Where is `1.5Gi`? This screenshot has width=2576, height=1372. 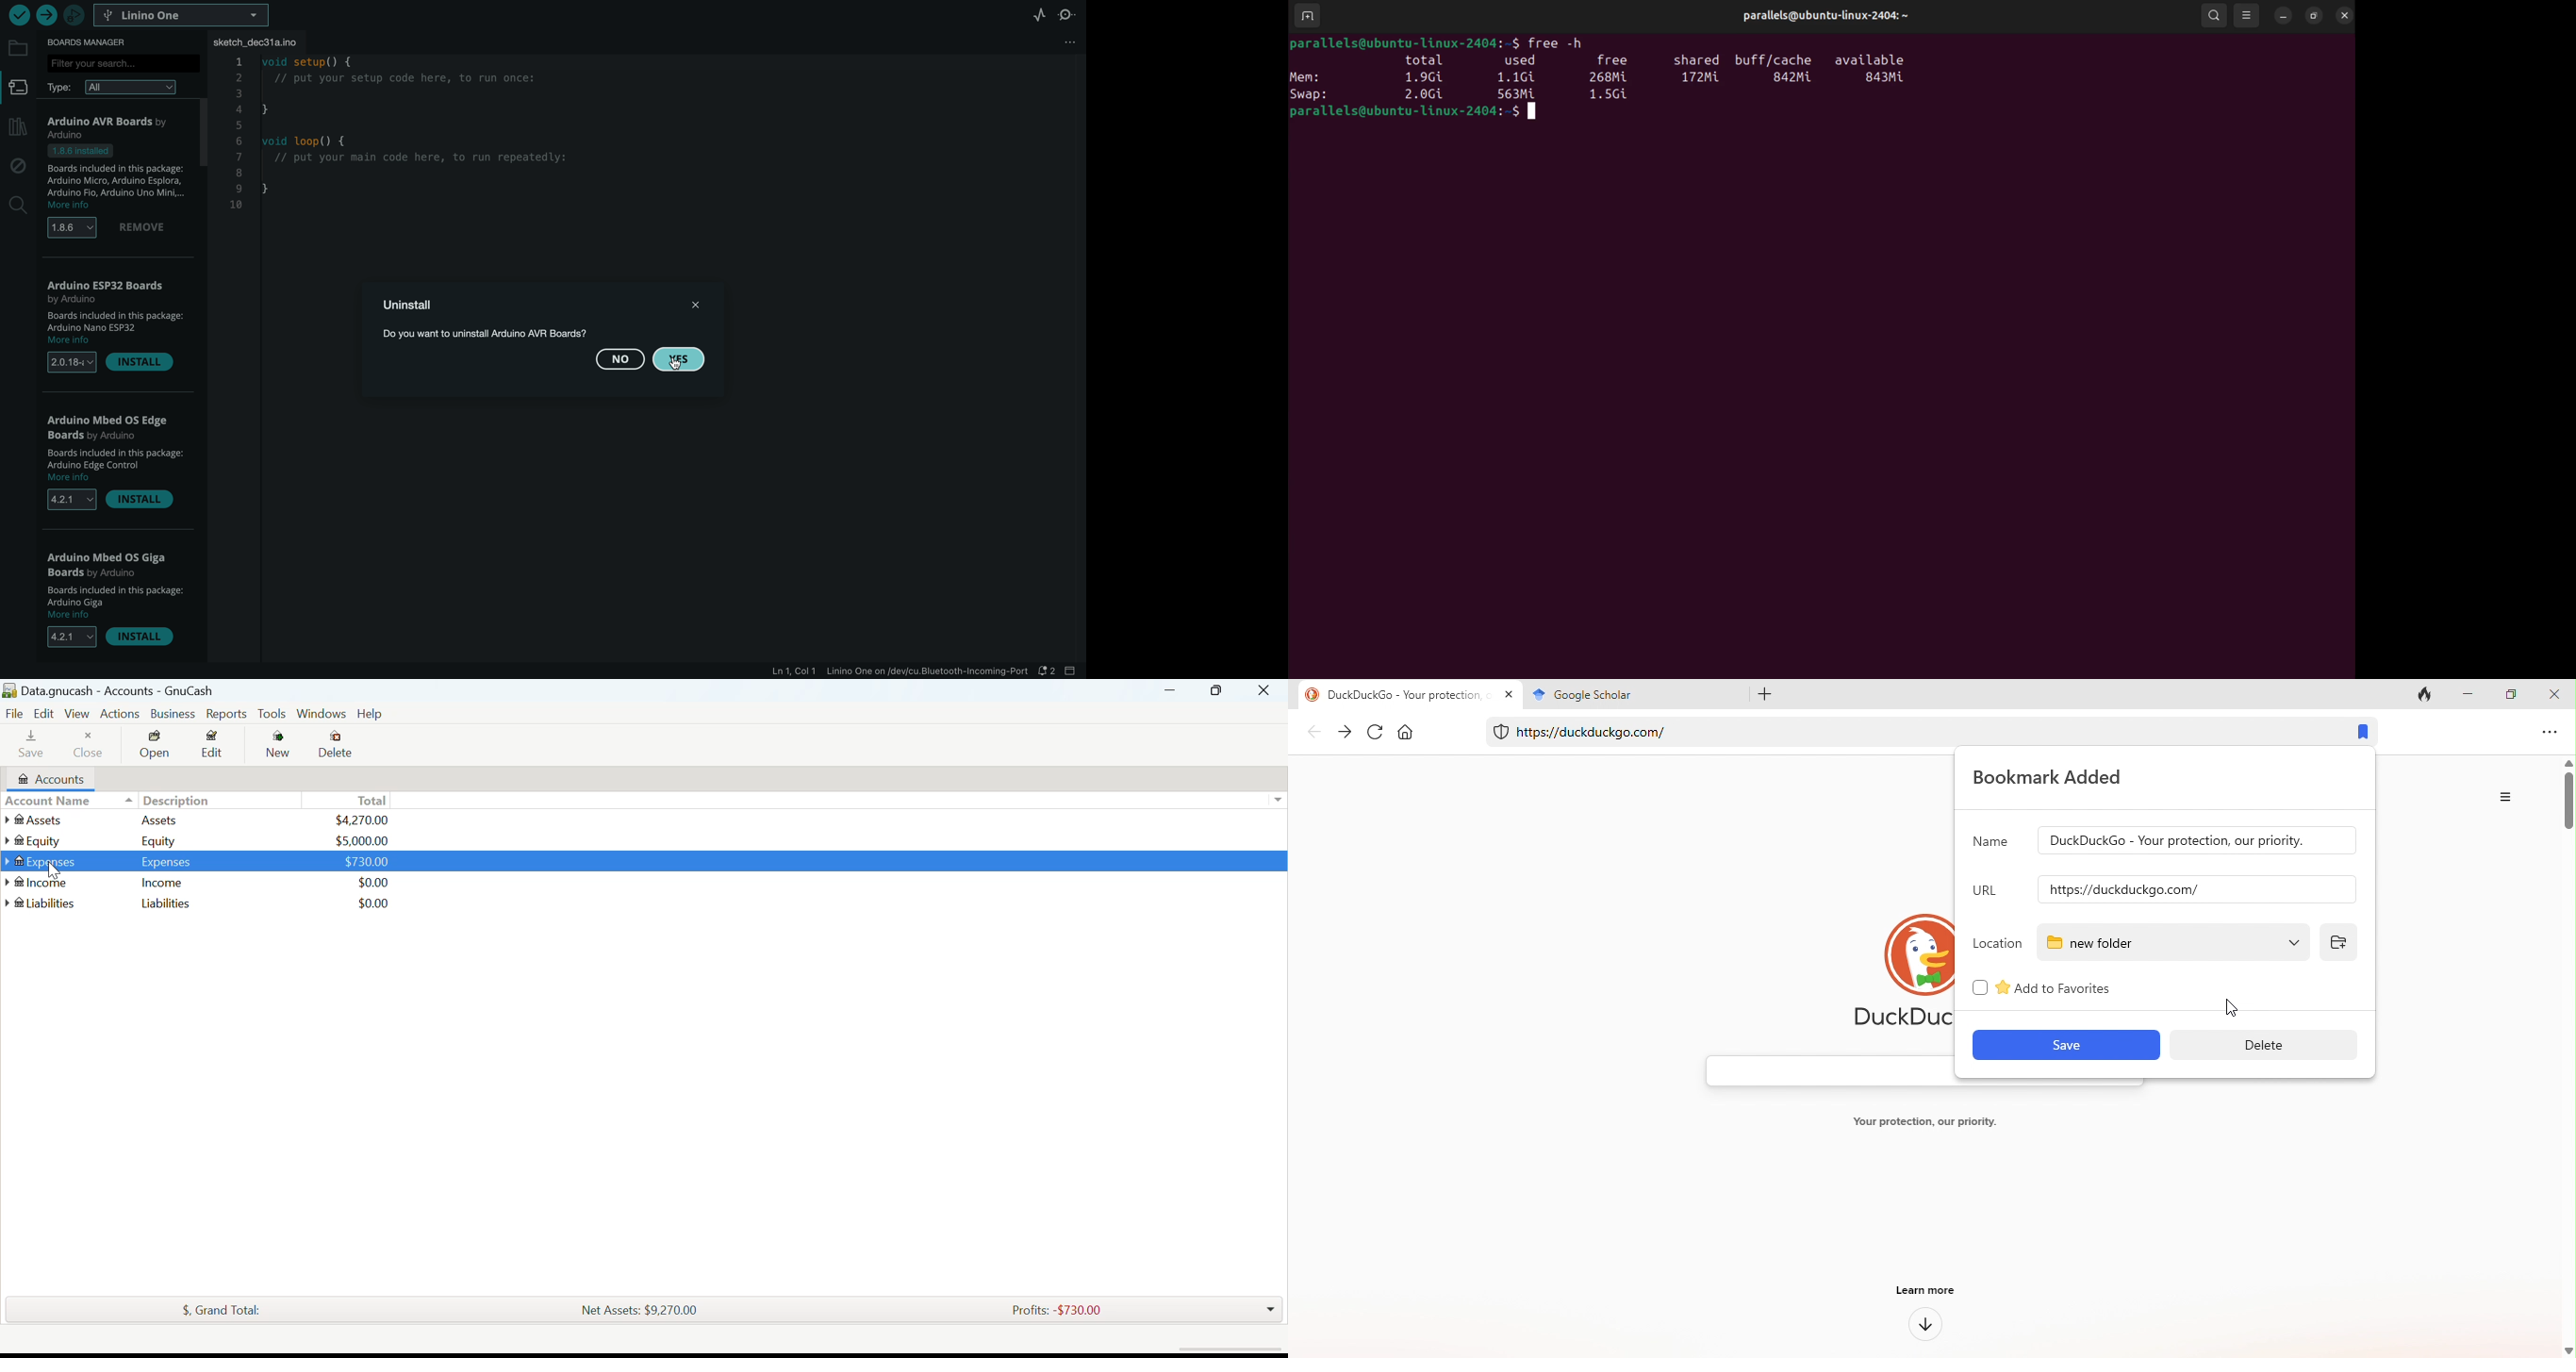 1.5Gi is located at coordinates (1612, 96).